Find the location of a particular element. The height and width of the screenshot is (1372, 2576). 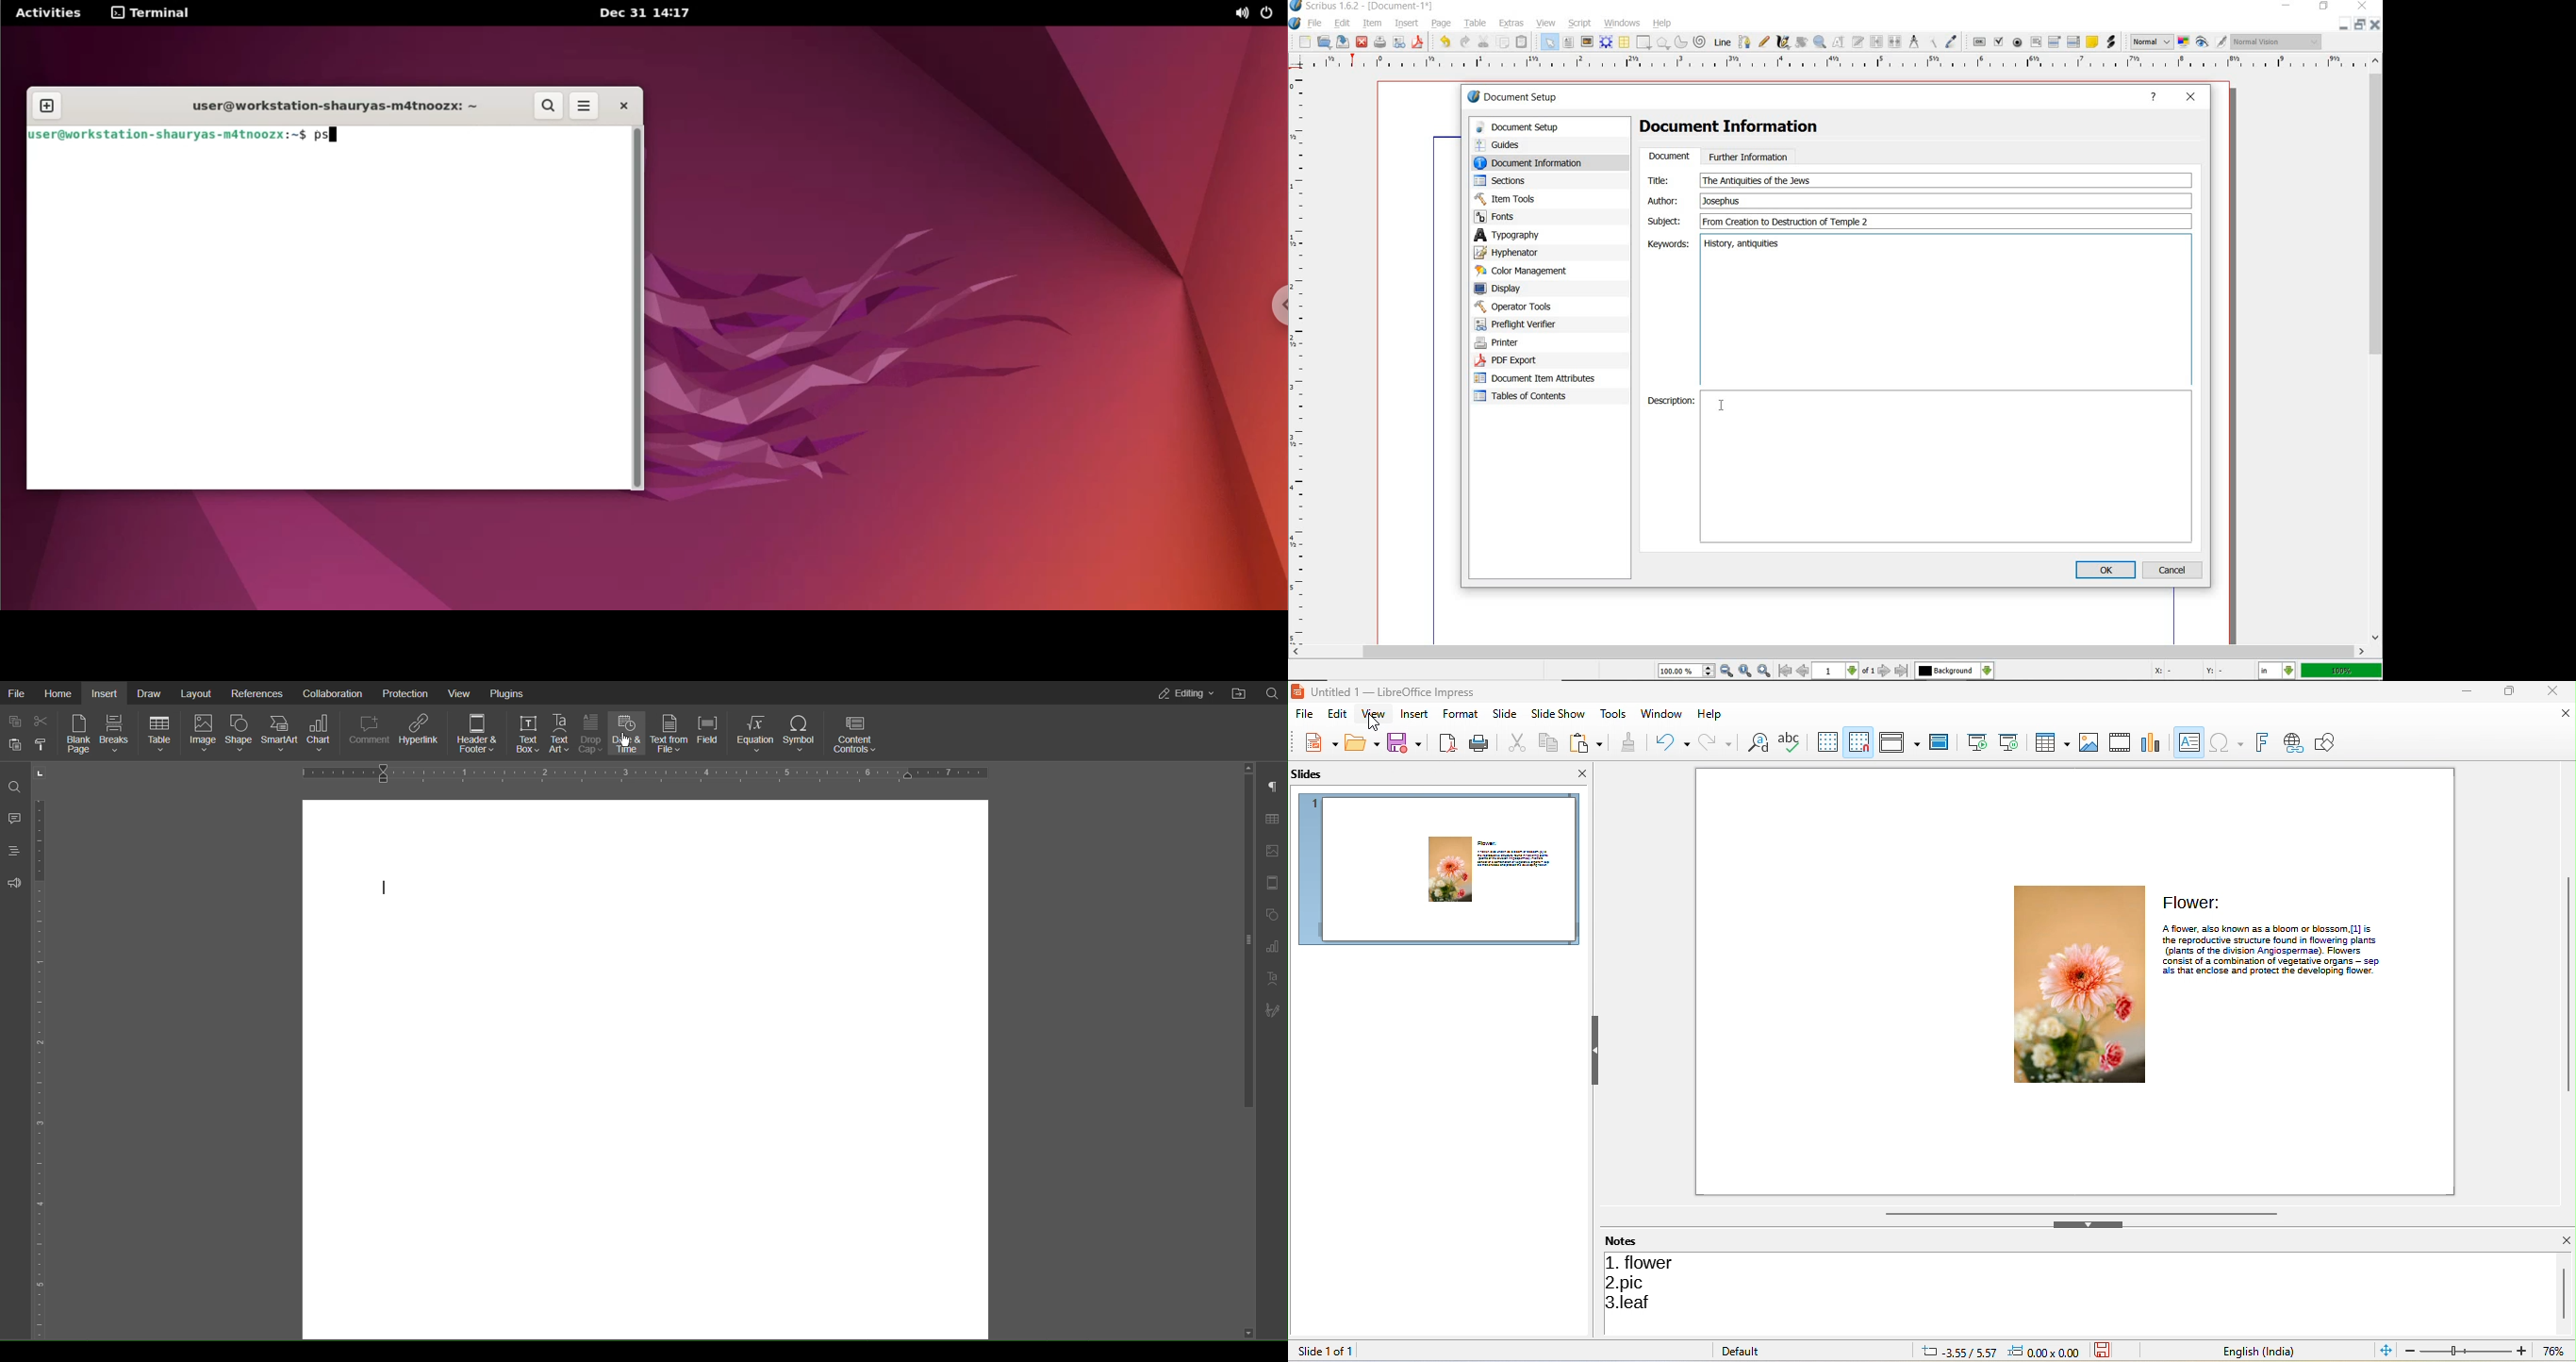

preflight verifier is located at coordinates (1523, 324).